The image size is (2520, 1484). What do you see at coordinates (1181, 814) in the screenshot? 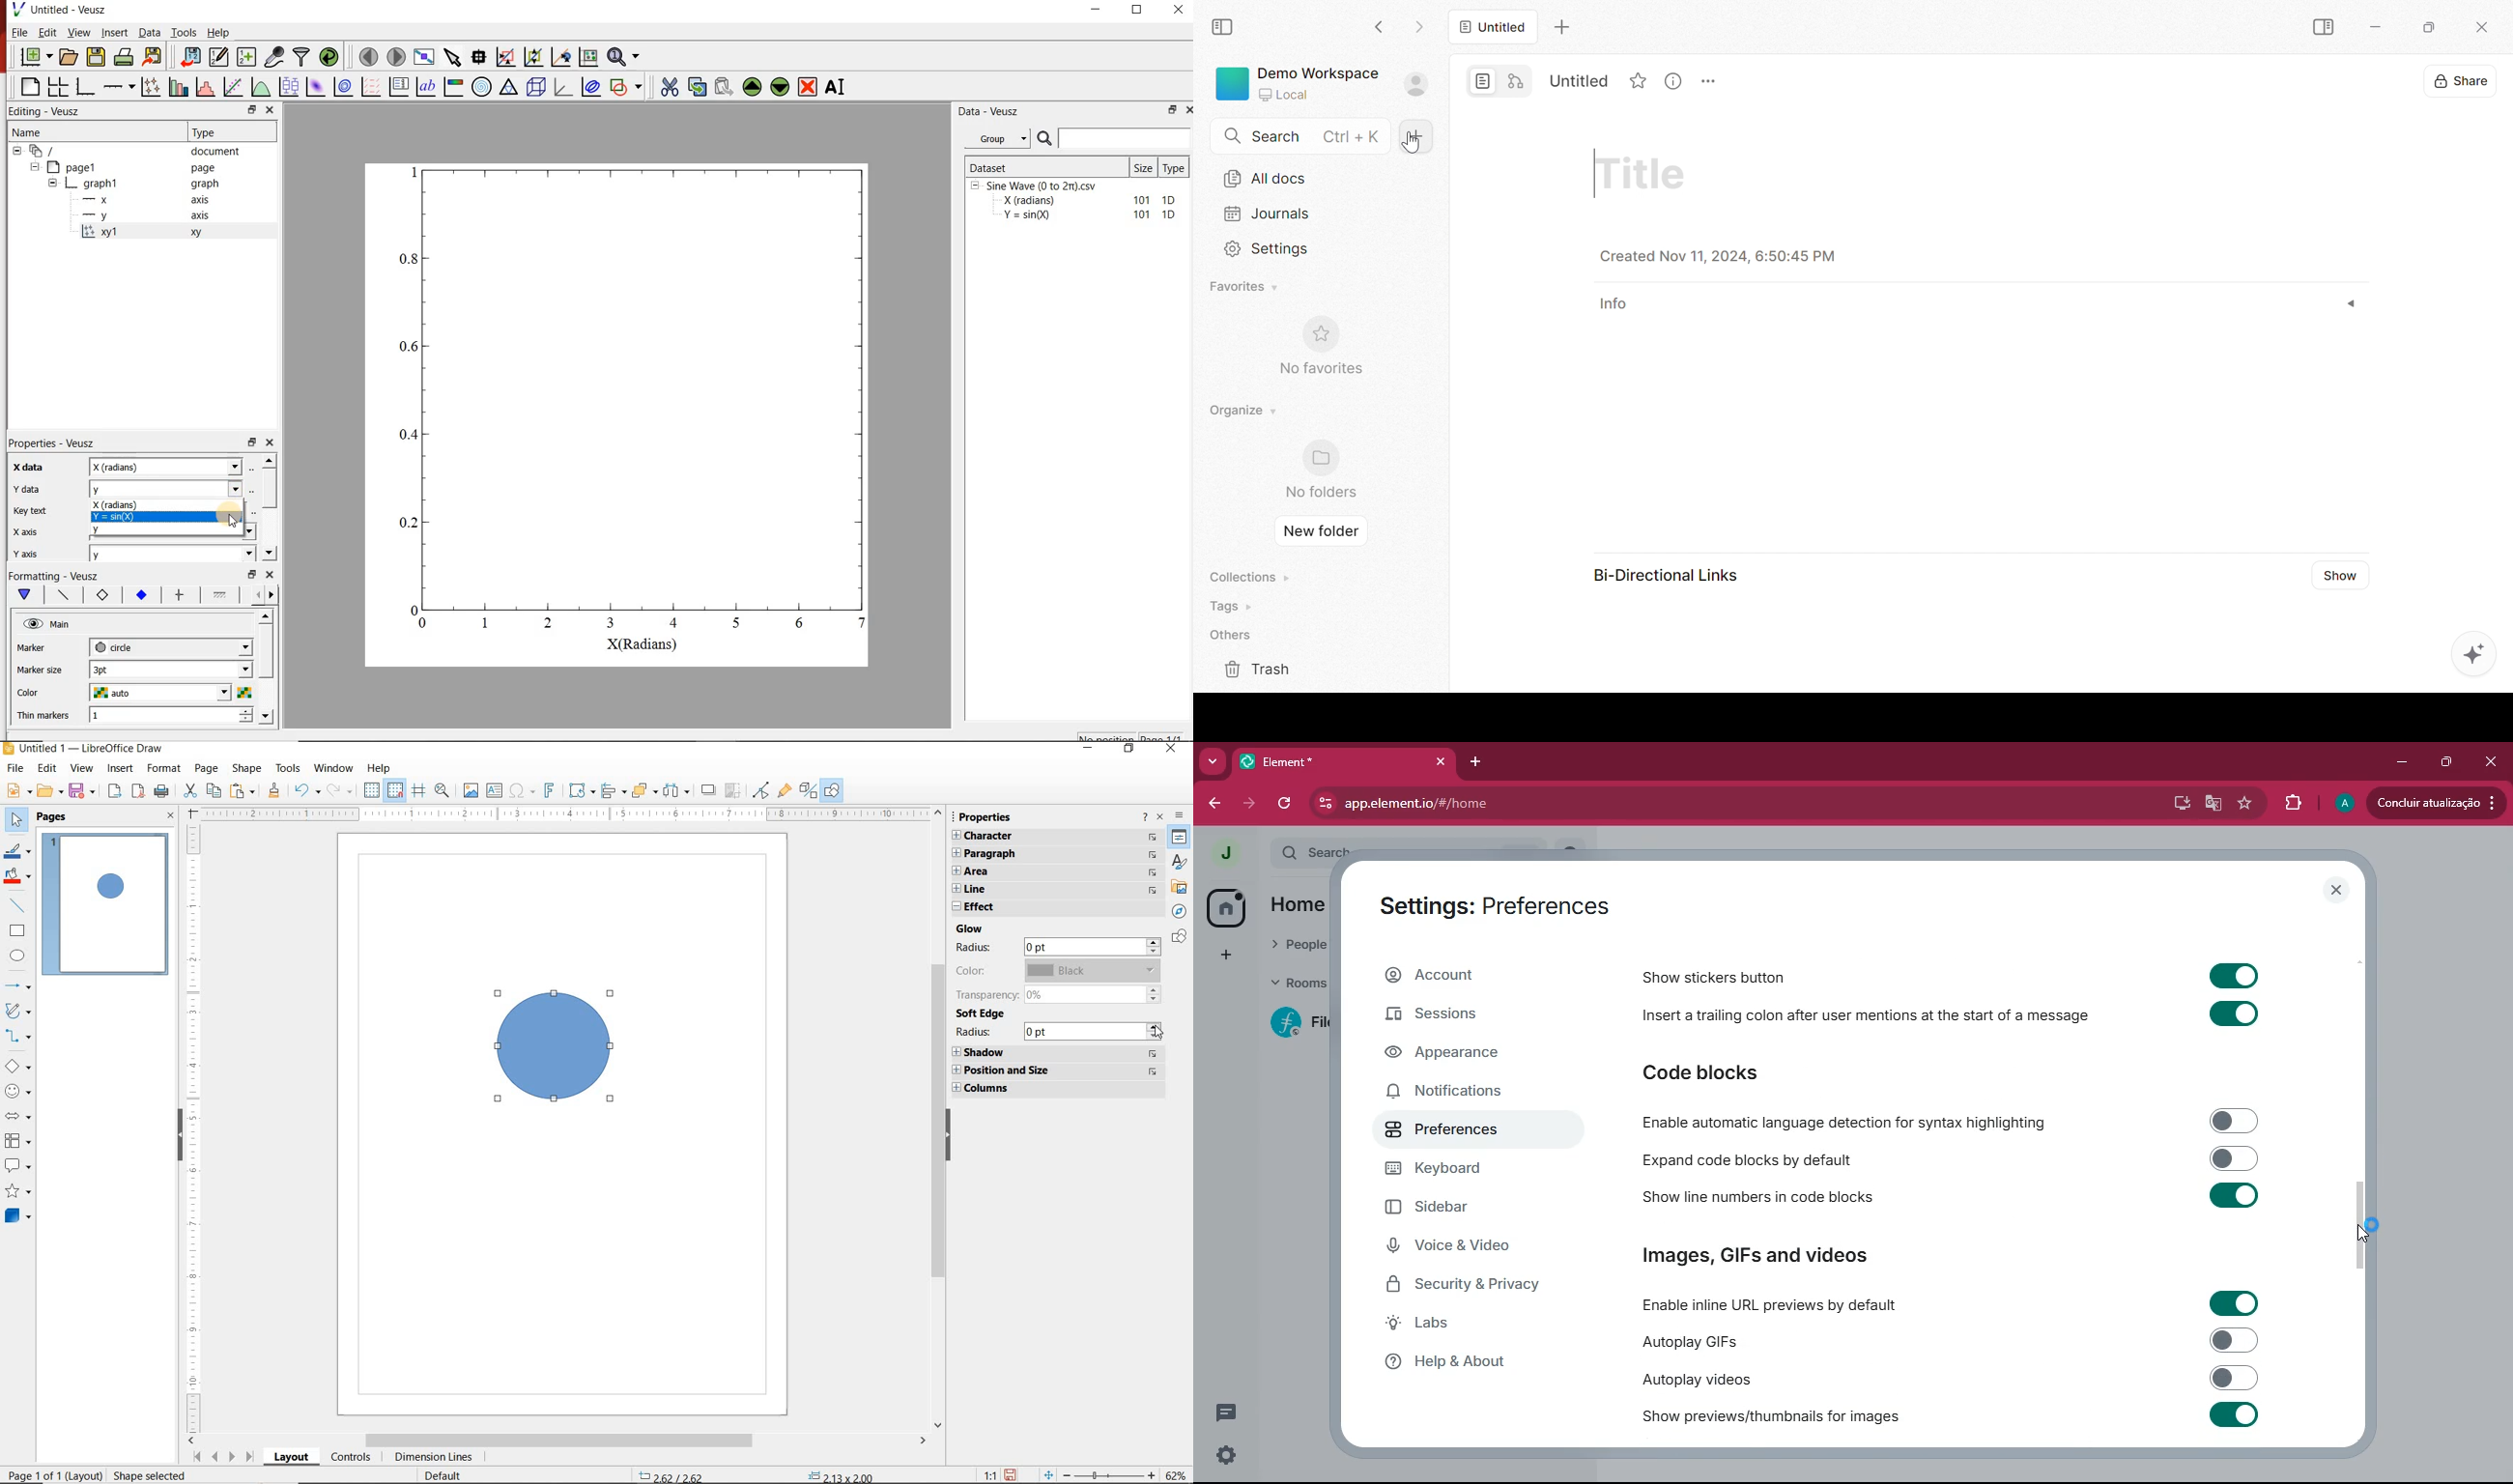
I see `SIDEBAR SETTINGS` at bounding box center [1181, 814].